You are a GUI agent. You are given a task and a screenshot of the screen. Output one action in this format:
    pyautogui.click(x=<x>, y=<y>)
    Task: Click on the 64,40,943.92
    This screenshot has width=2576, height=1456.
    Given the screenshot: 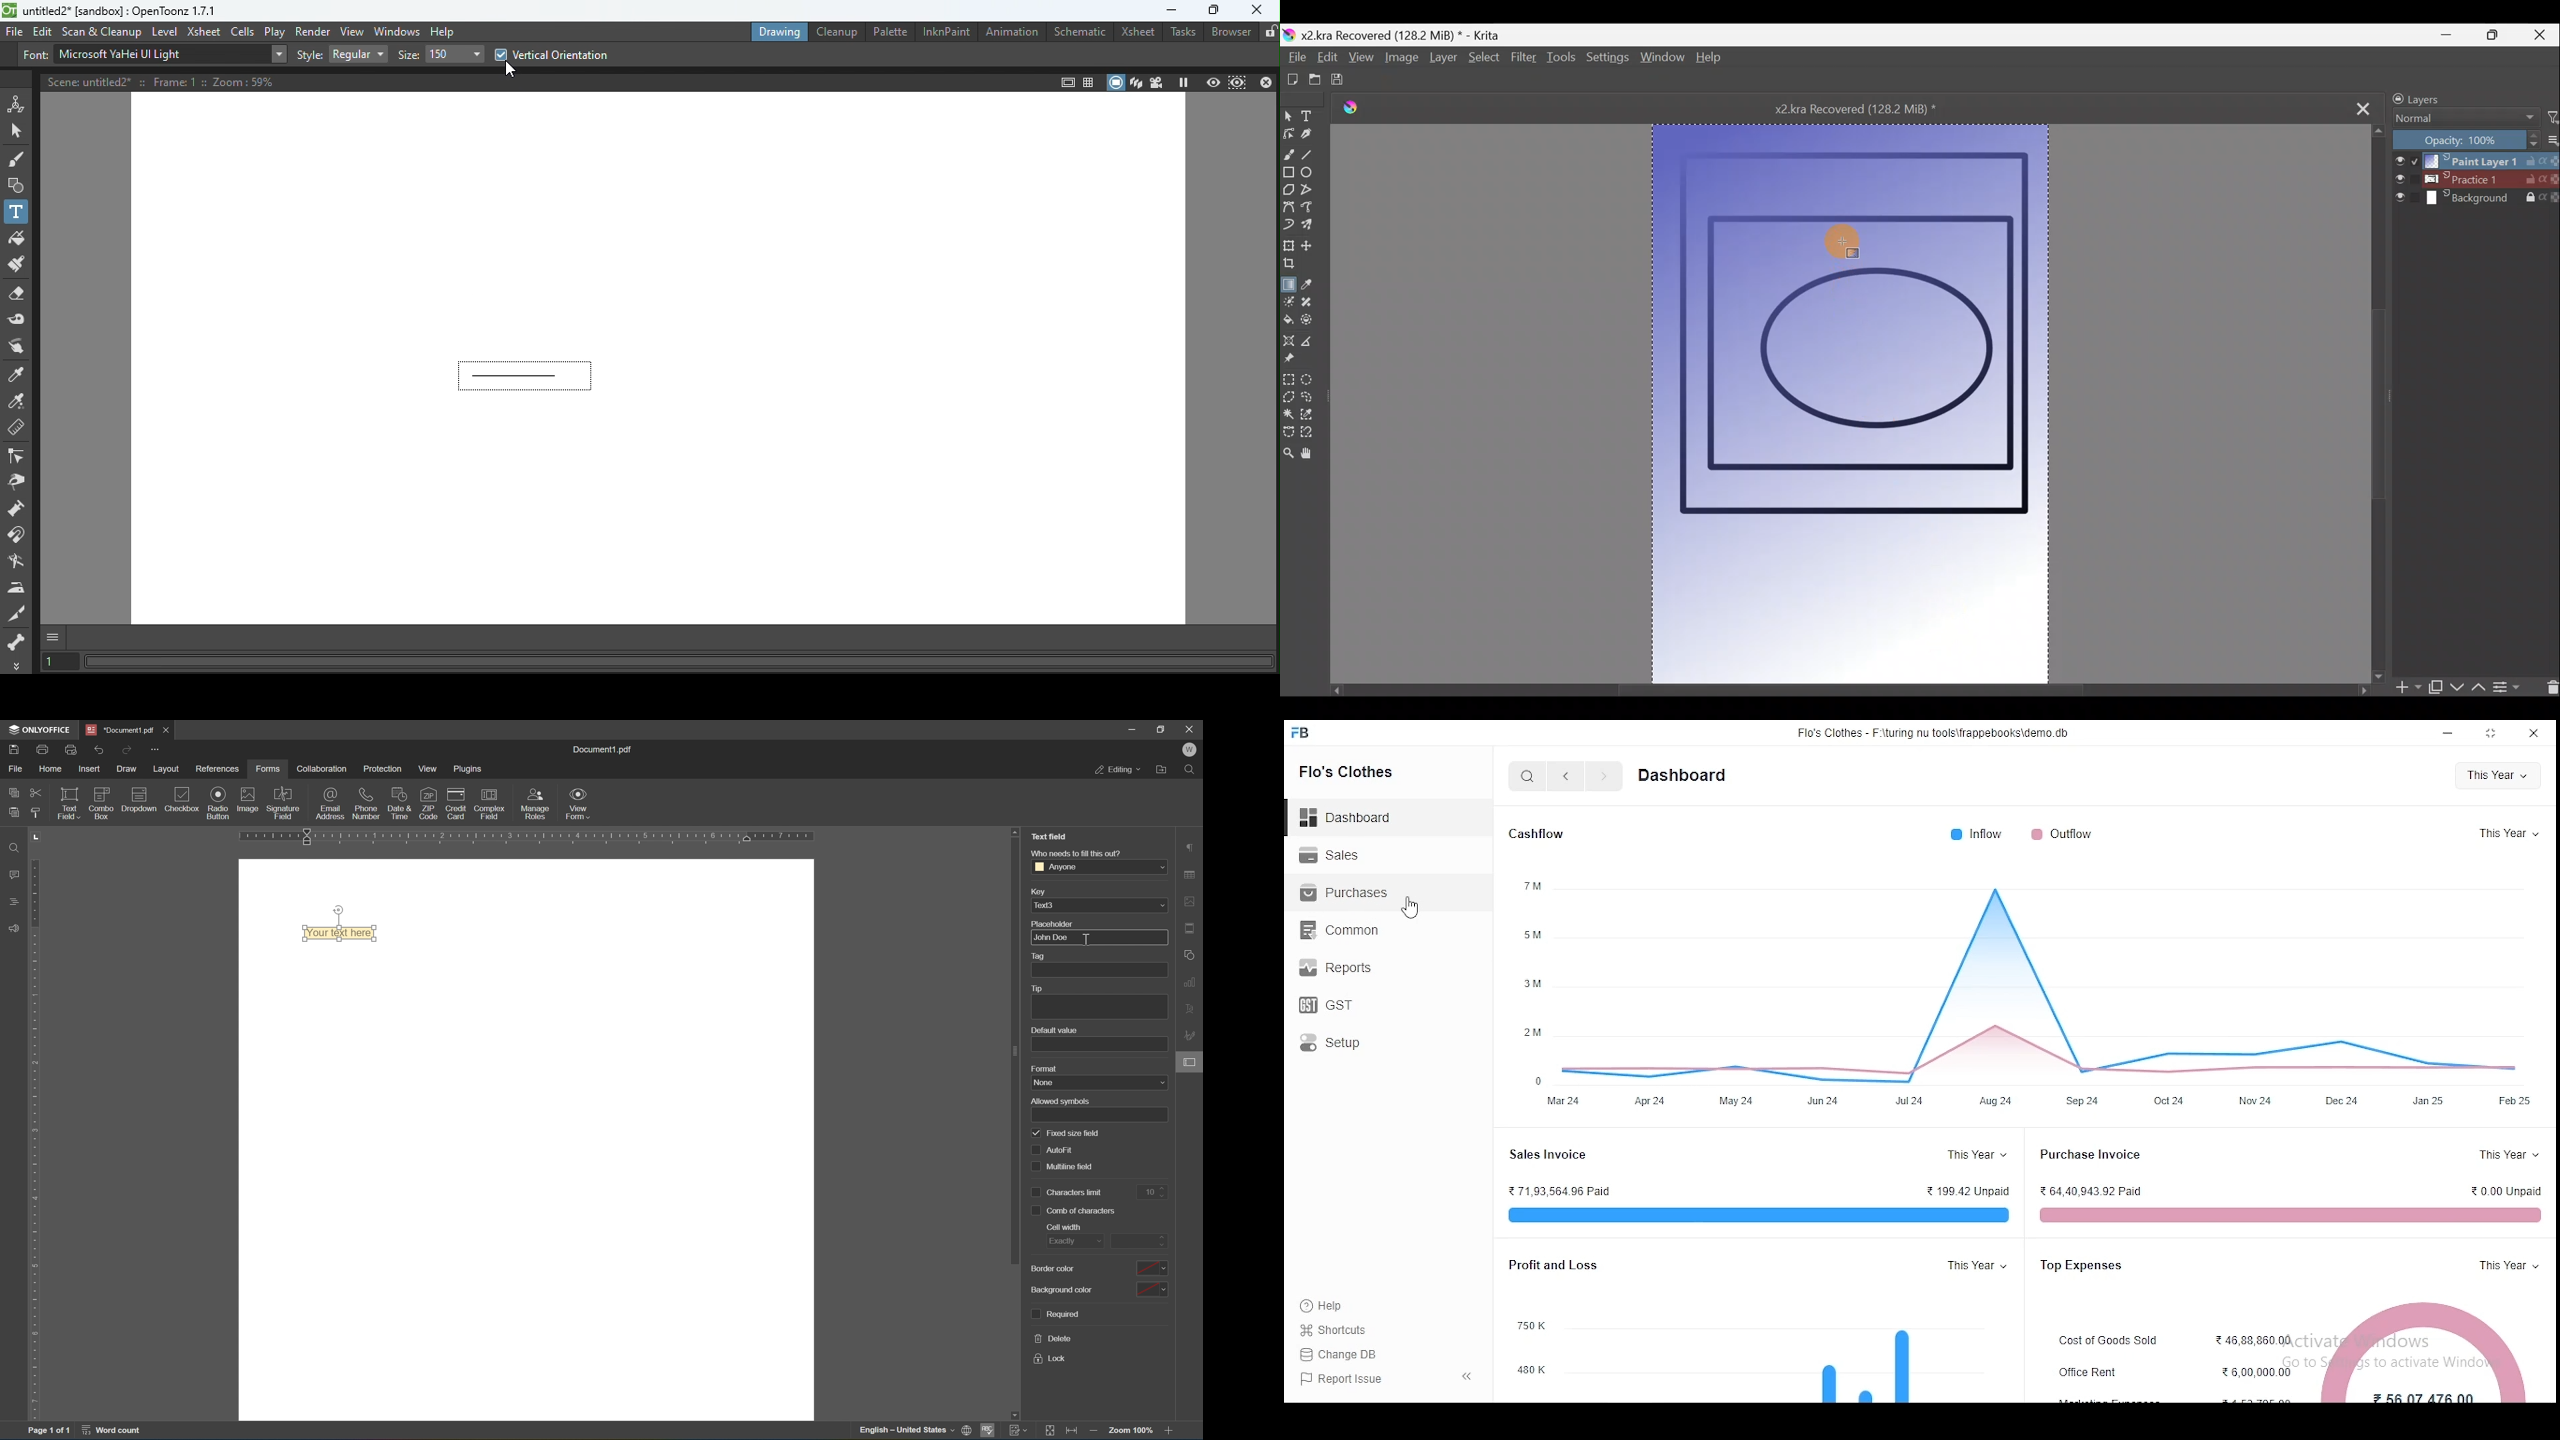 What is the action you would take?
    pyautogui.click(x=2092, y=1192)
    